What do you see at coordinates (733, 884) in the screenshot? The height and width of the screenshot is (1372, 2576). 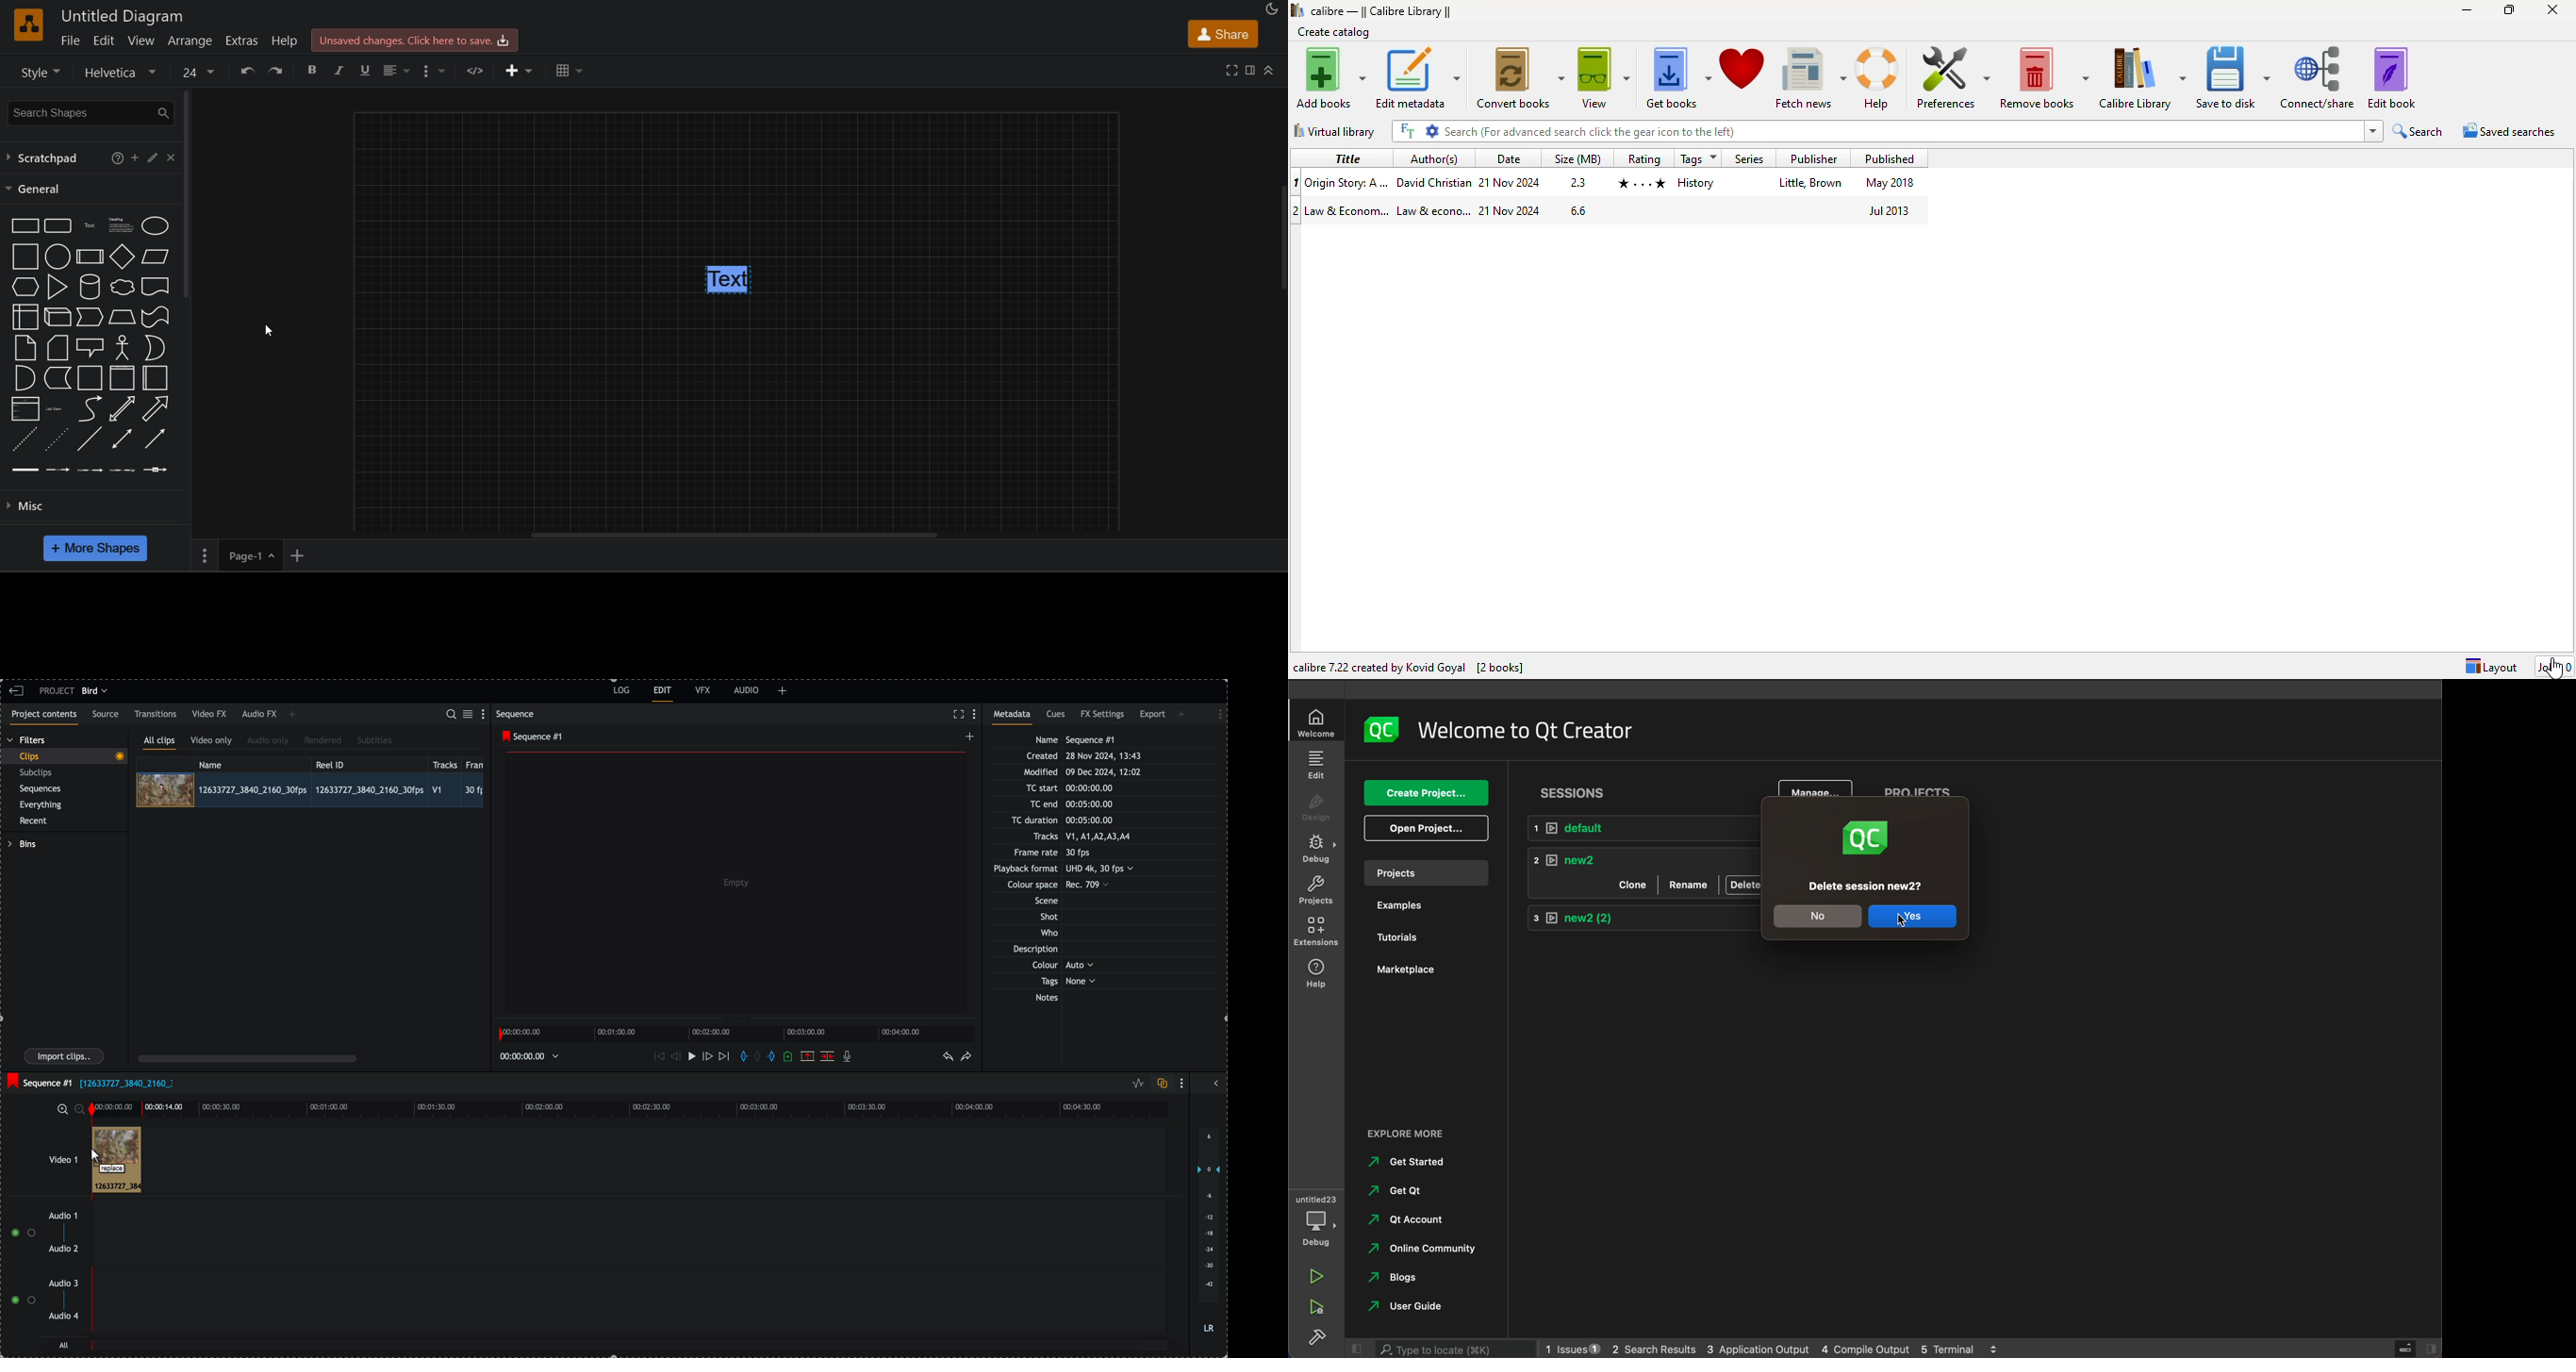 I see `video preview` at bounding box center [733, 884].